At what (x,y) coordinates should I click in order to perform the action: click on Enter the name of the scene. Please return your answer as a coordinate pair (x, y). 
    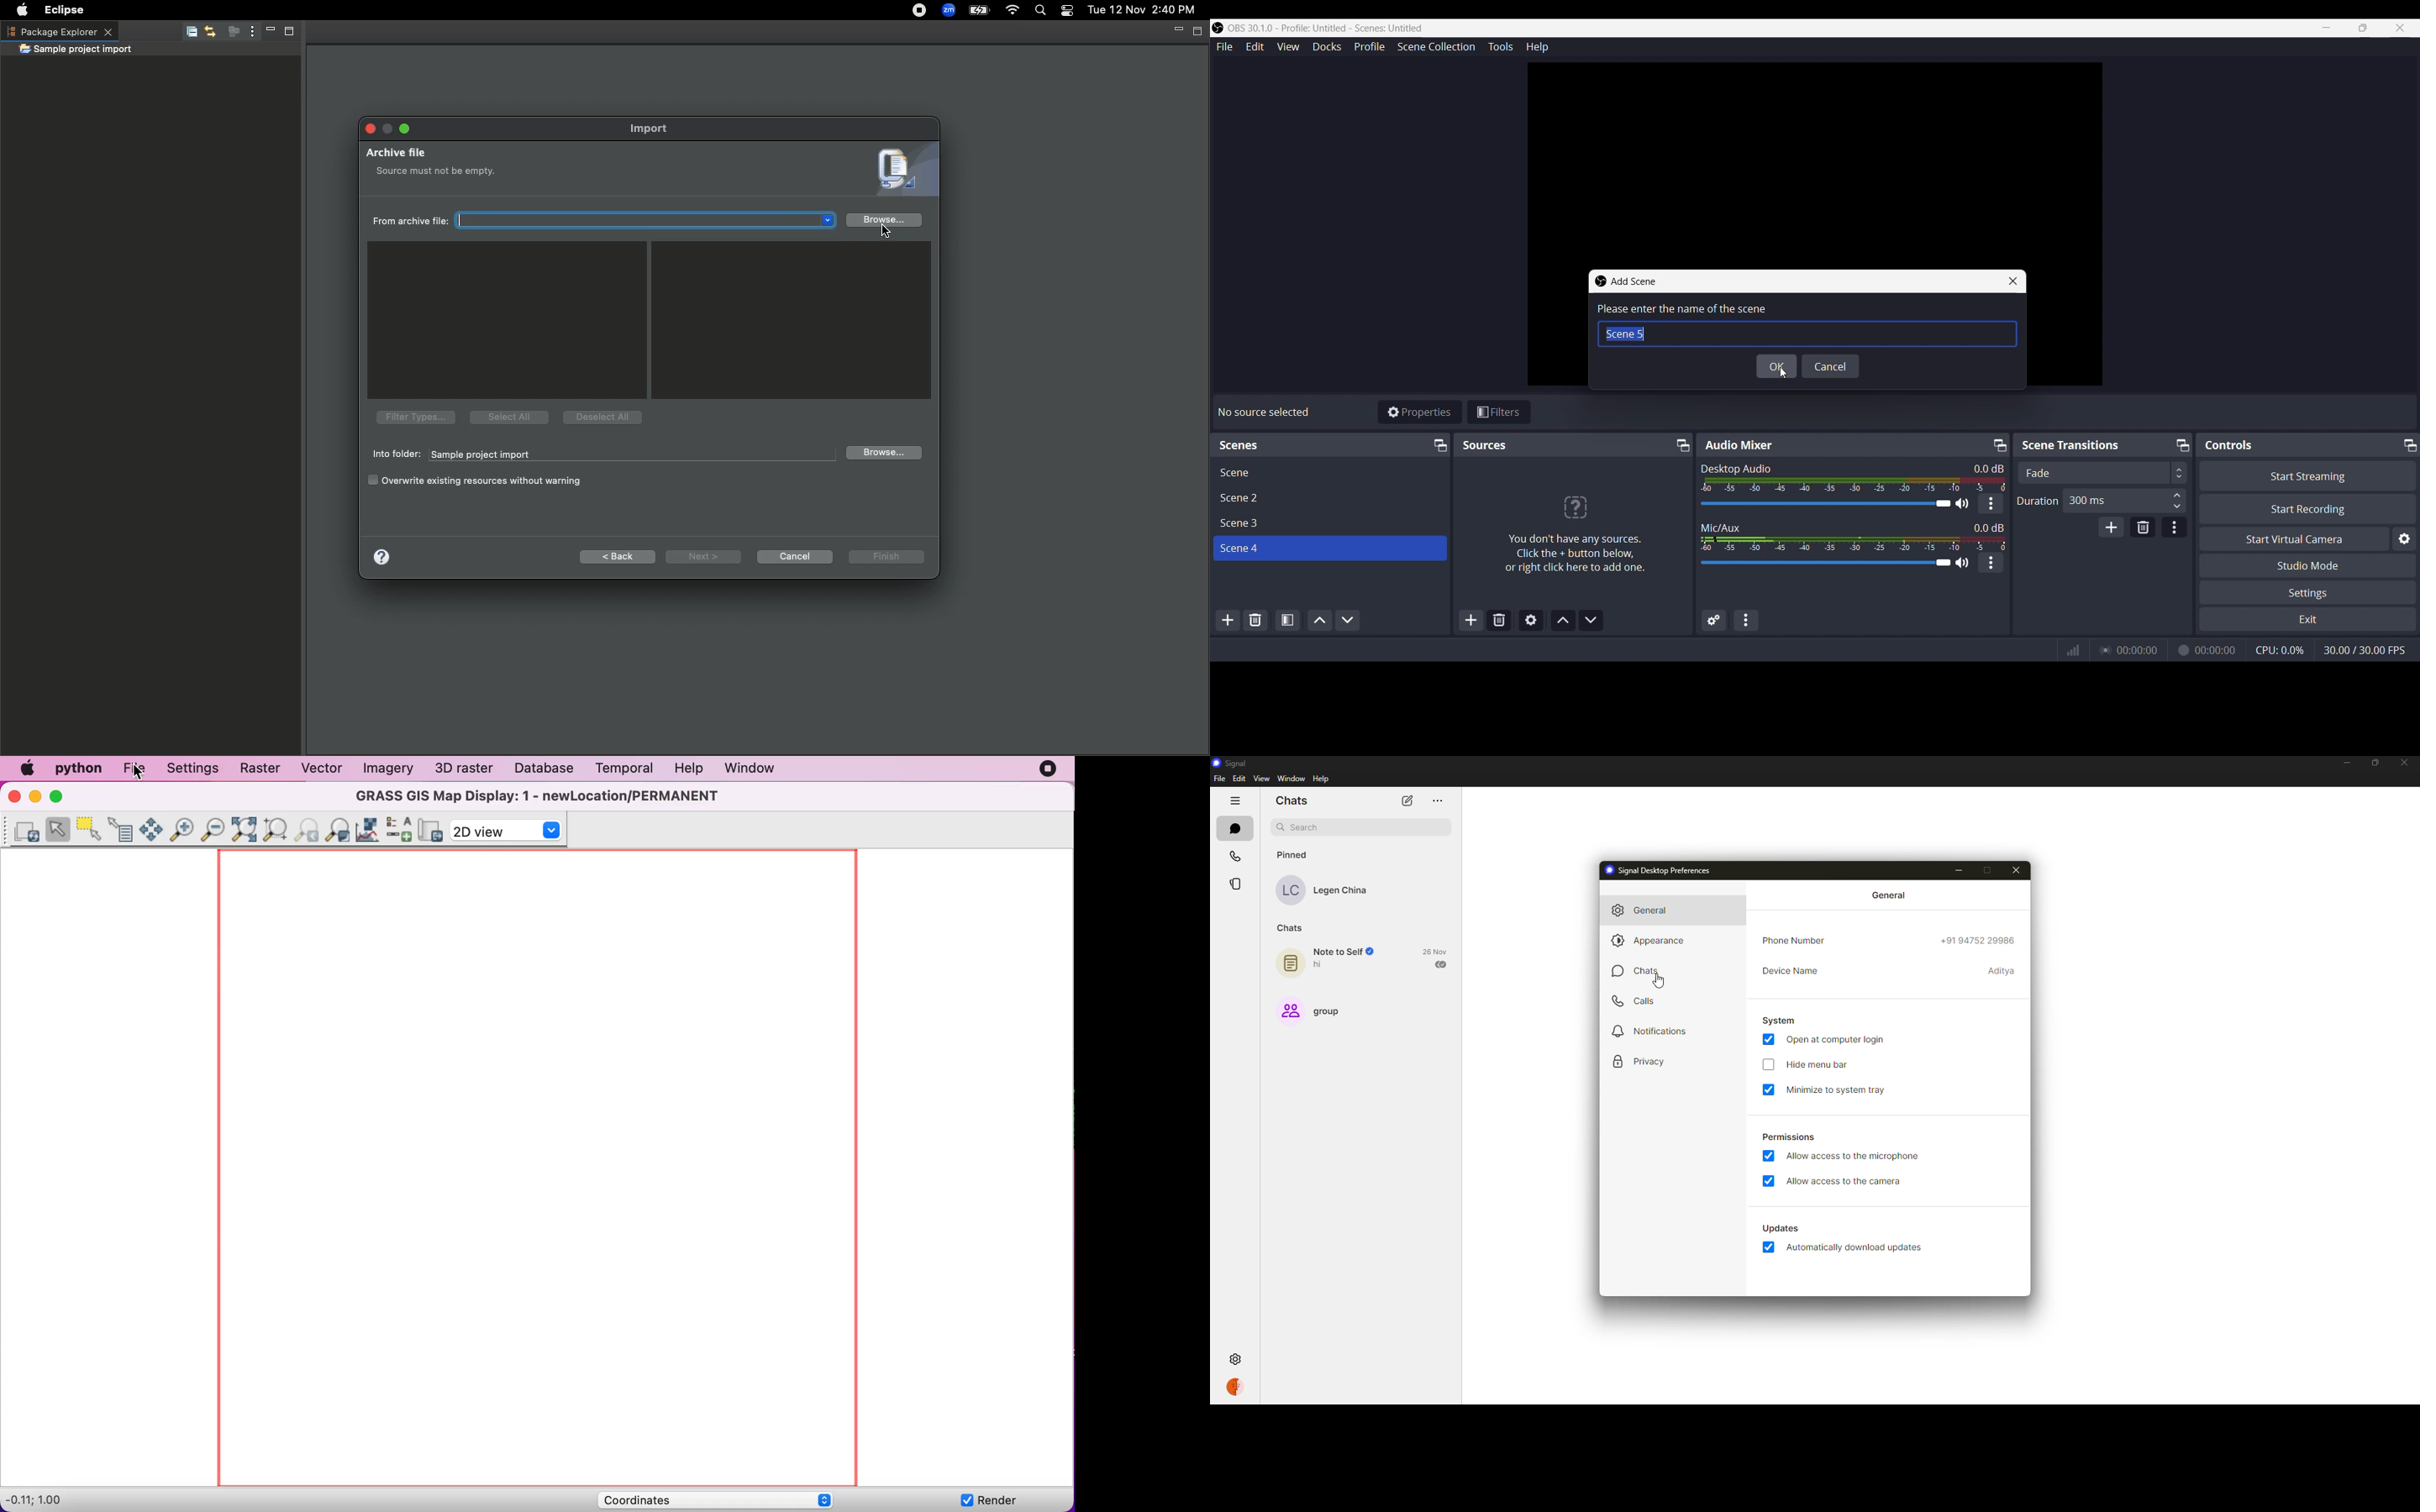
    Looking at the image, I should click on (1809, 310).